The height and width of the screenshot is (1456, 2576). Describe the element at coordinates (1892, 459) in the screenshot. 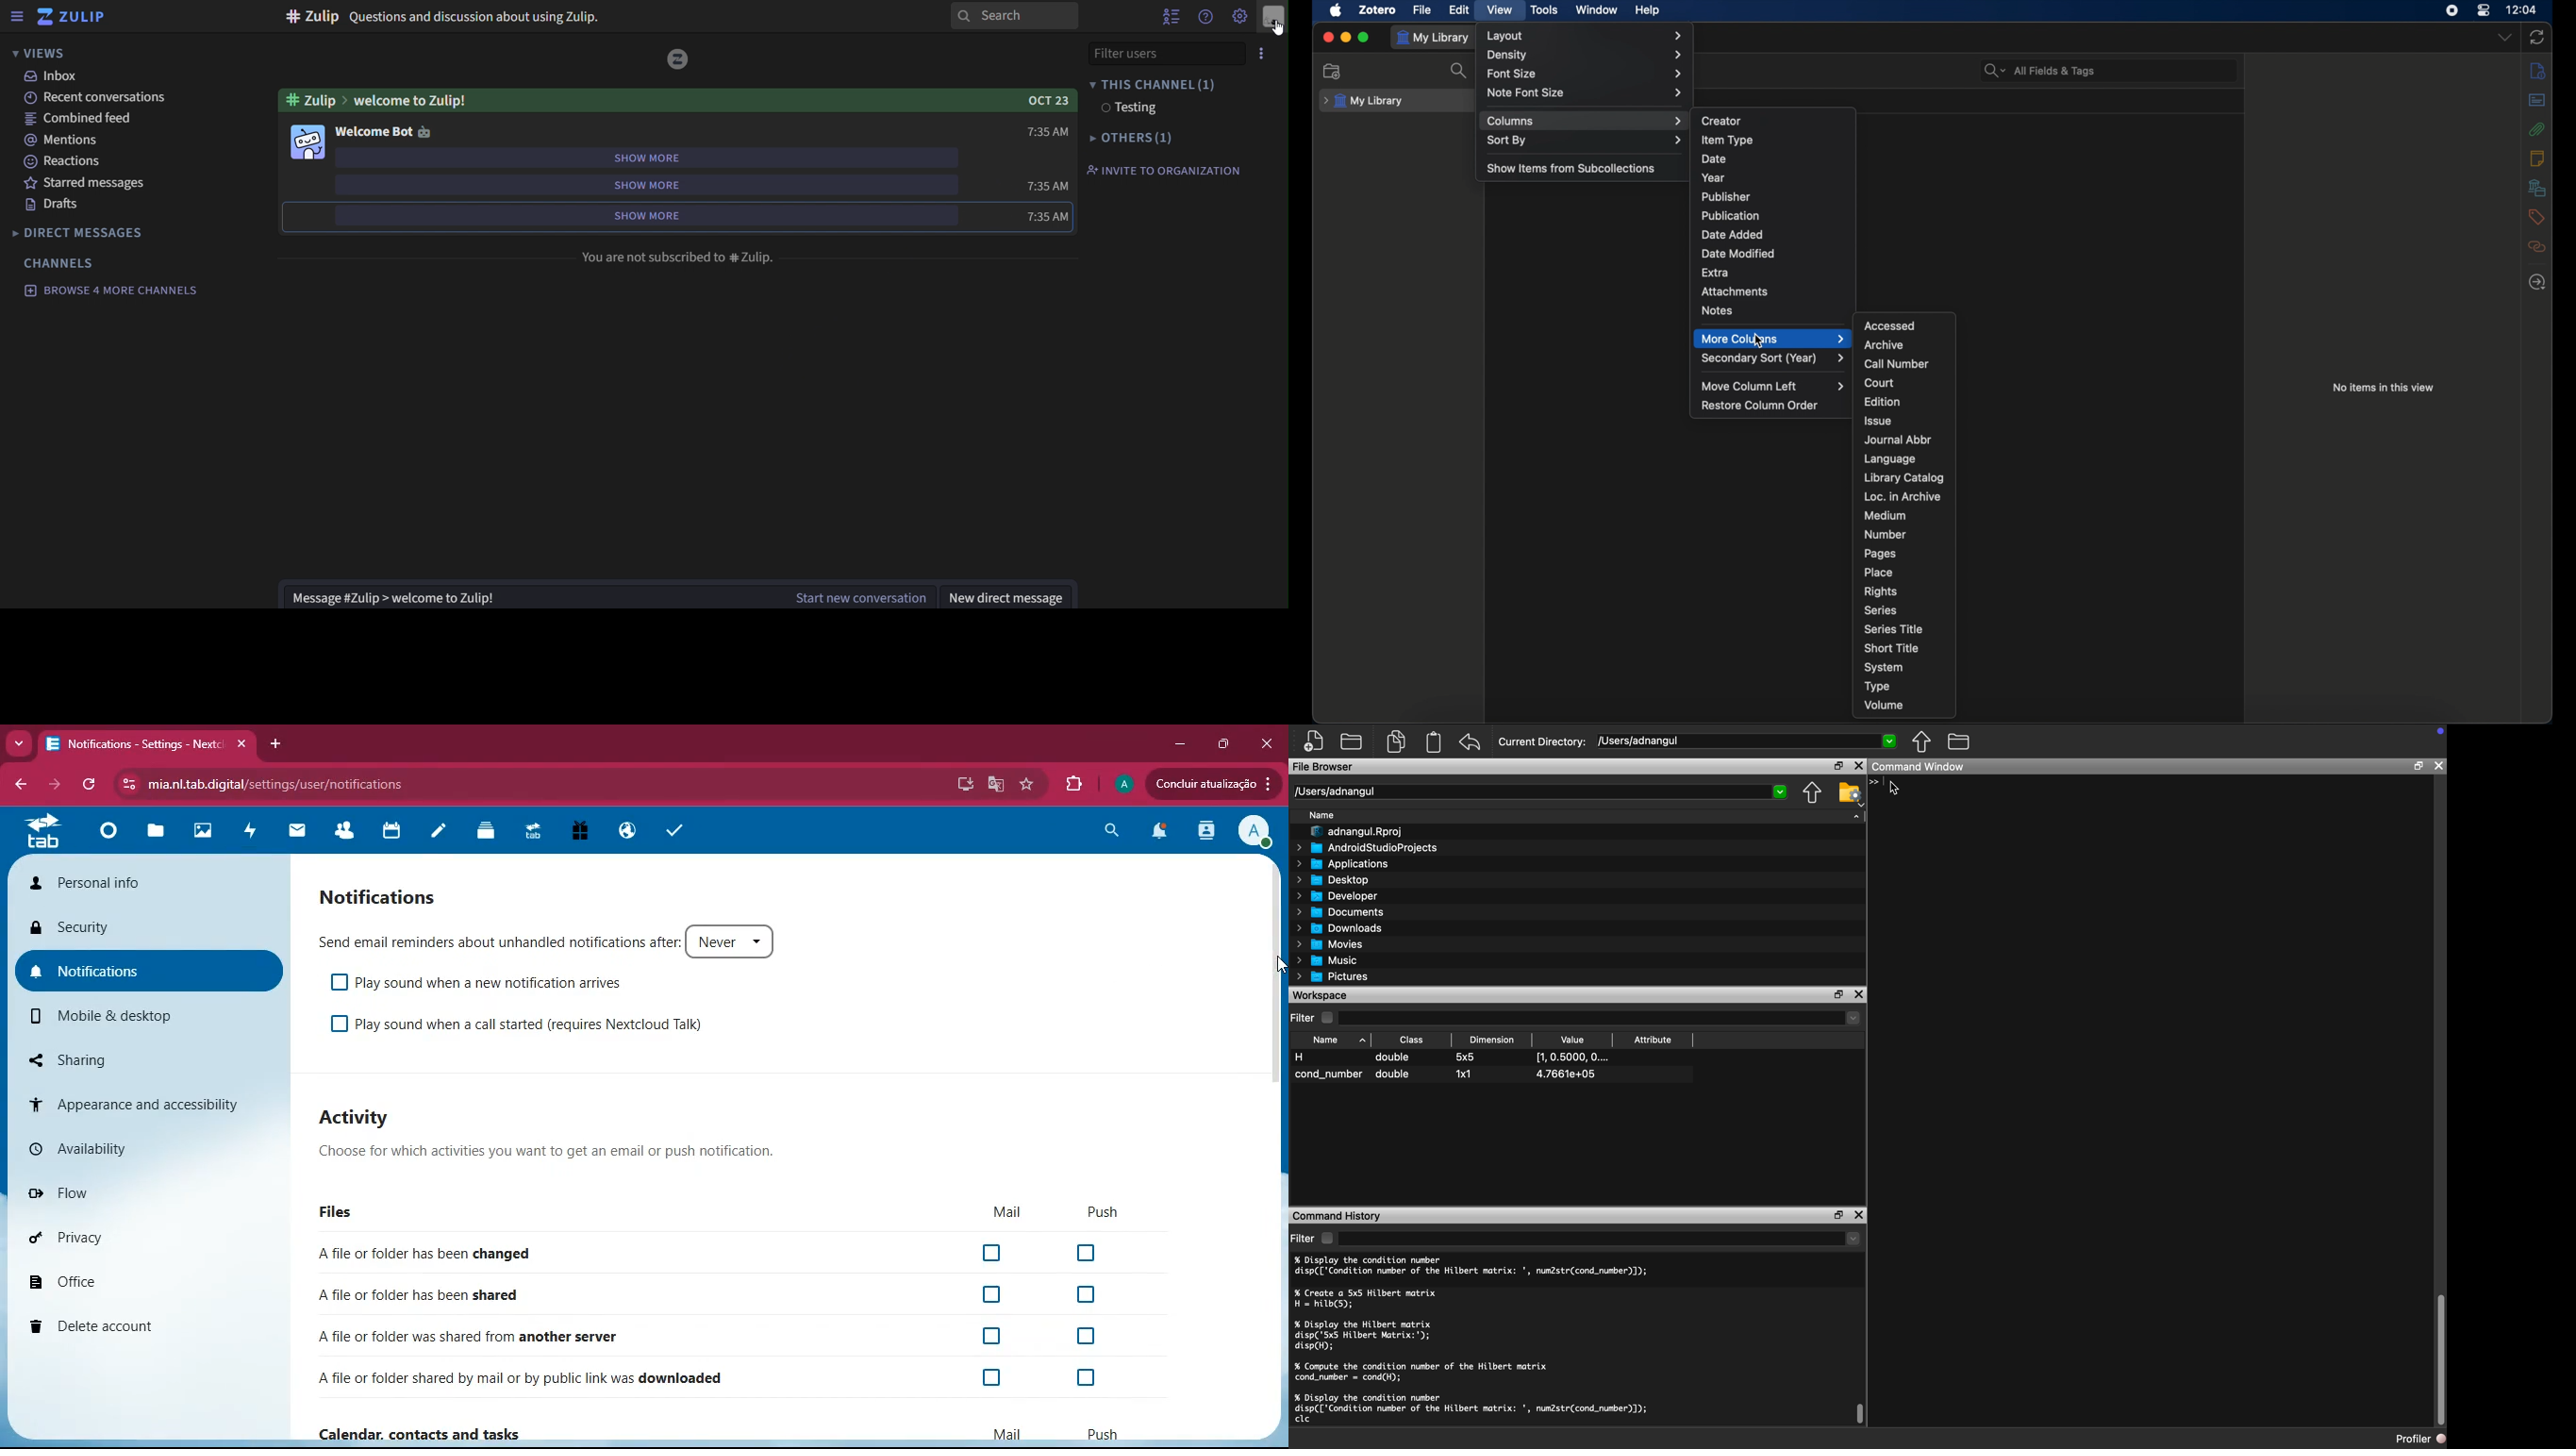

I see `language` at that location.